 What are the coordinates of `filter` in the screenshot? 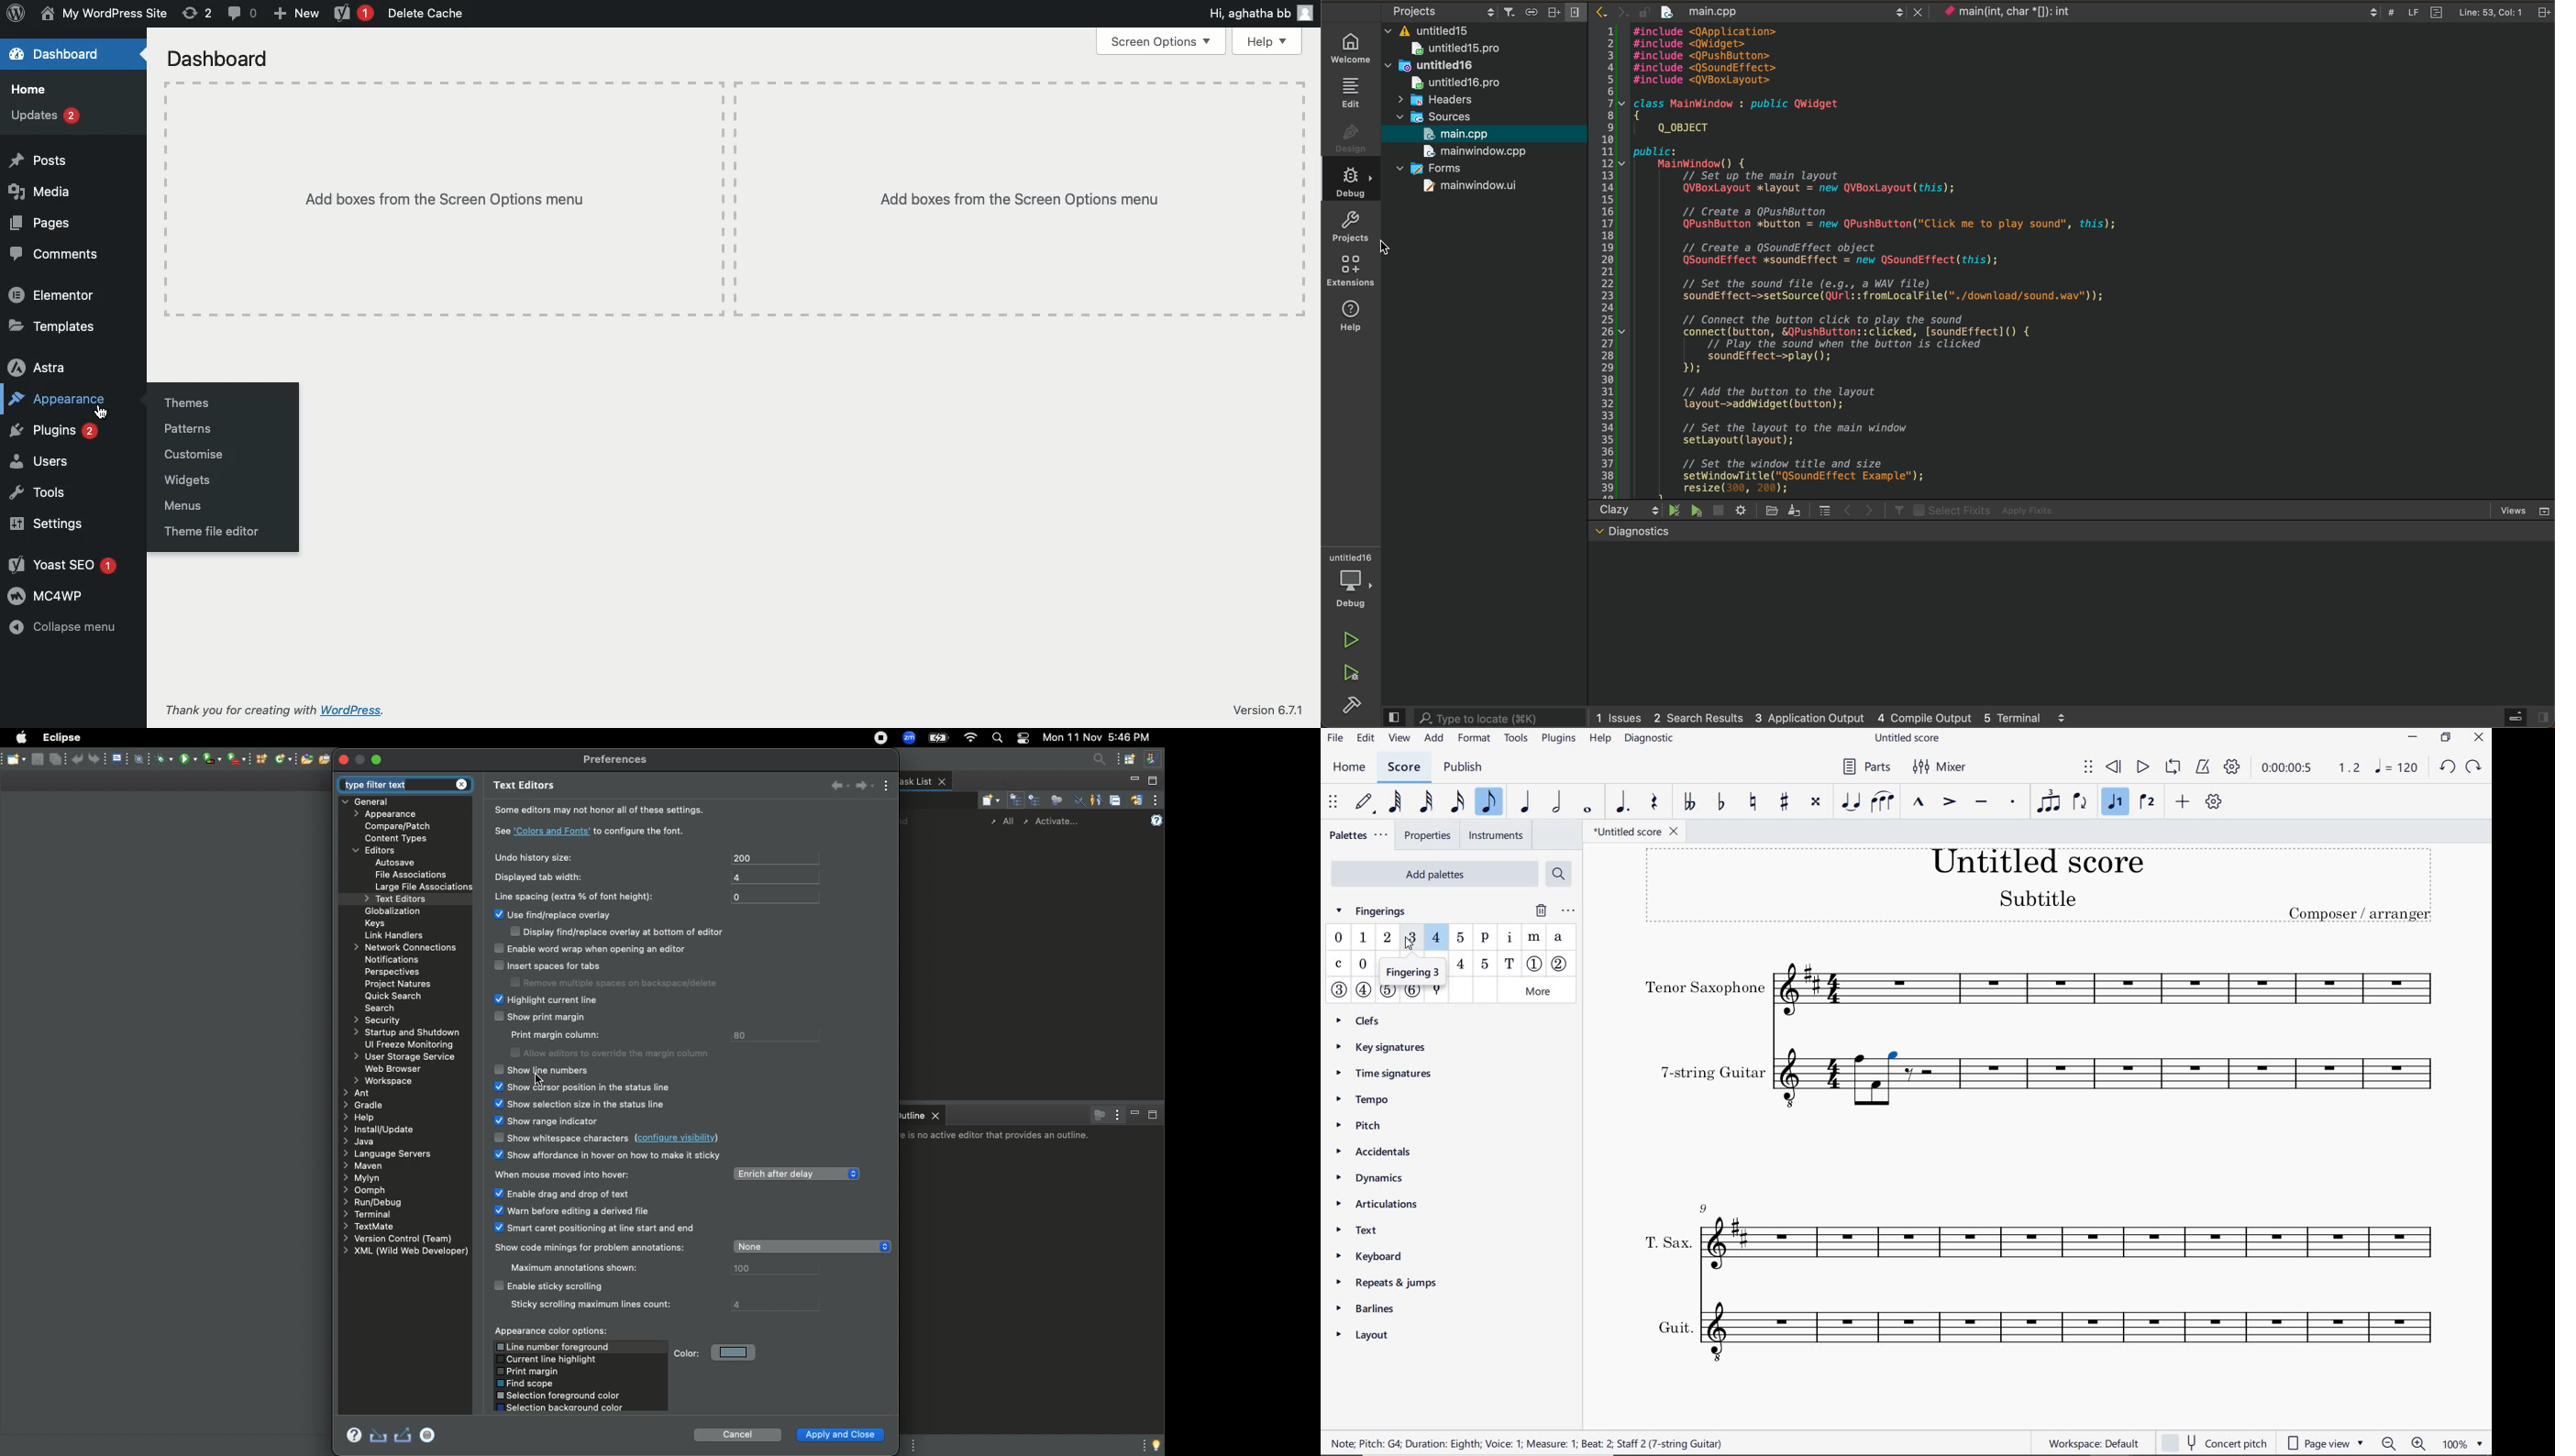 It's located at (1894, 510).